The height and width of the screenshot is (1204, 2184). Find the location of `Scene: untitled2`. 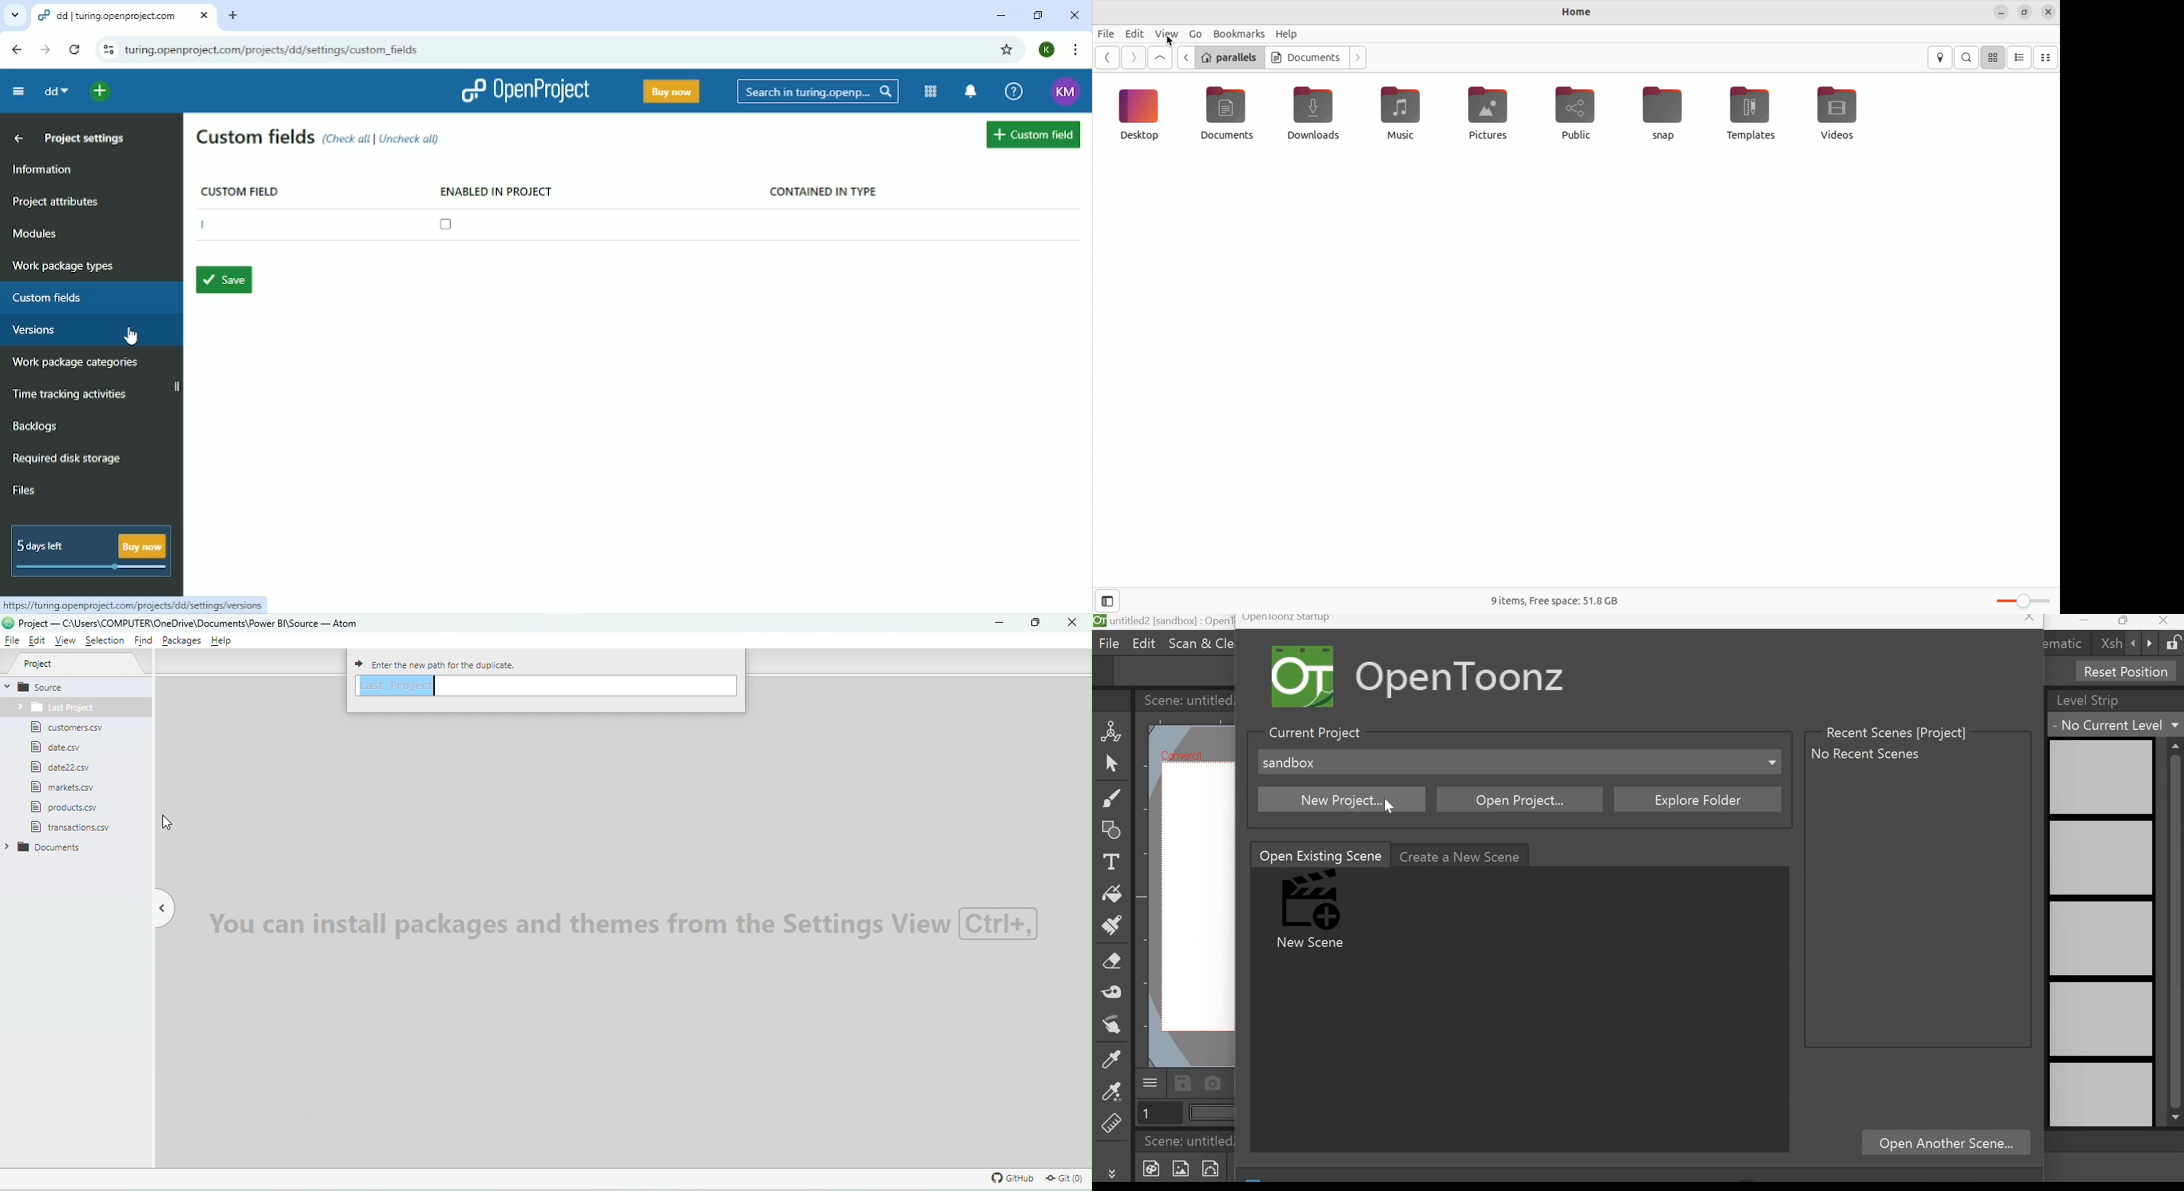

Scene: untitled2 is located at coordinates (1192, 1142).